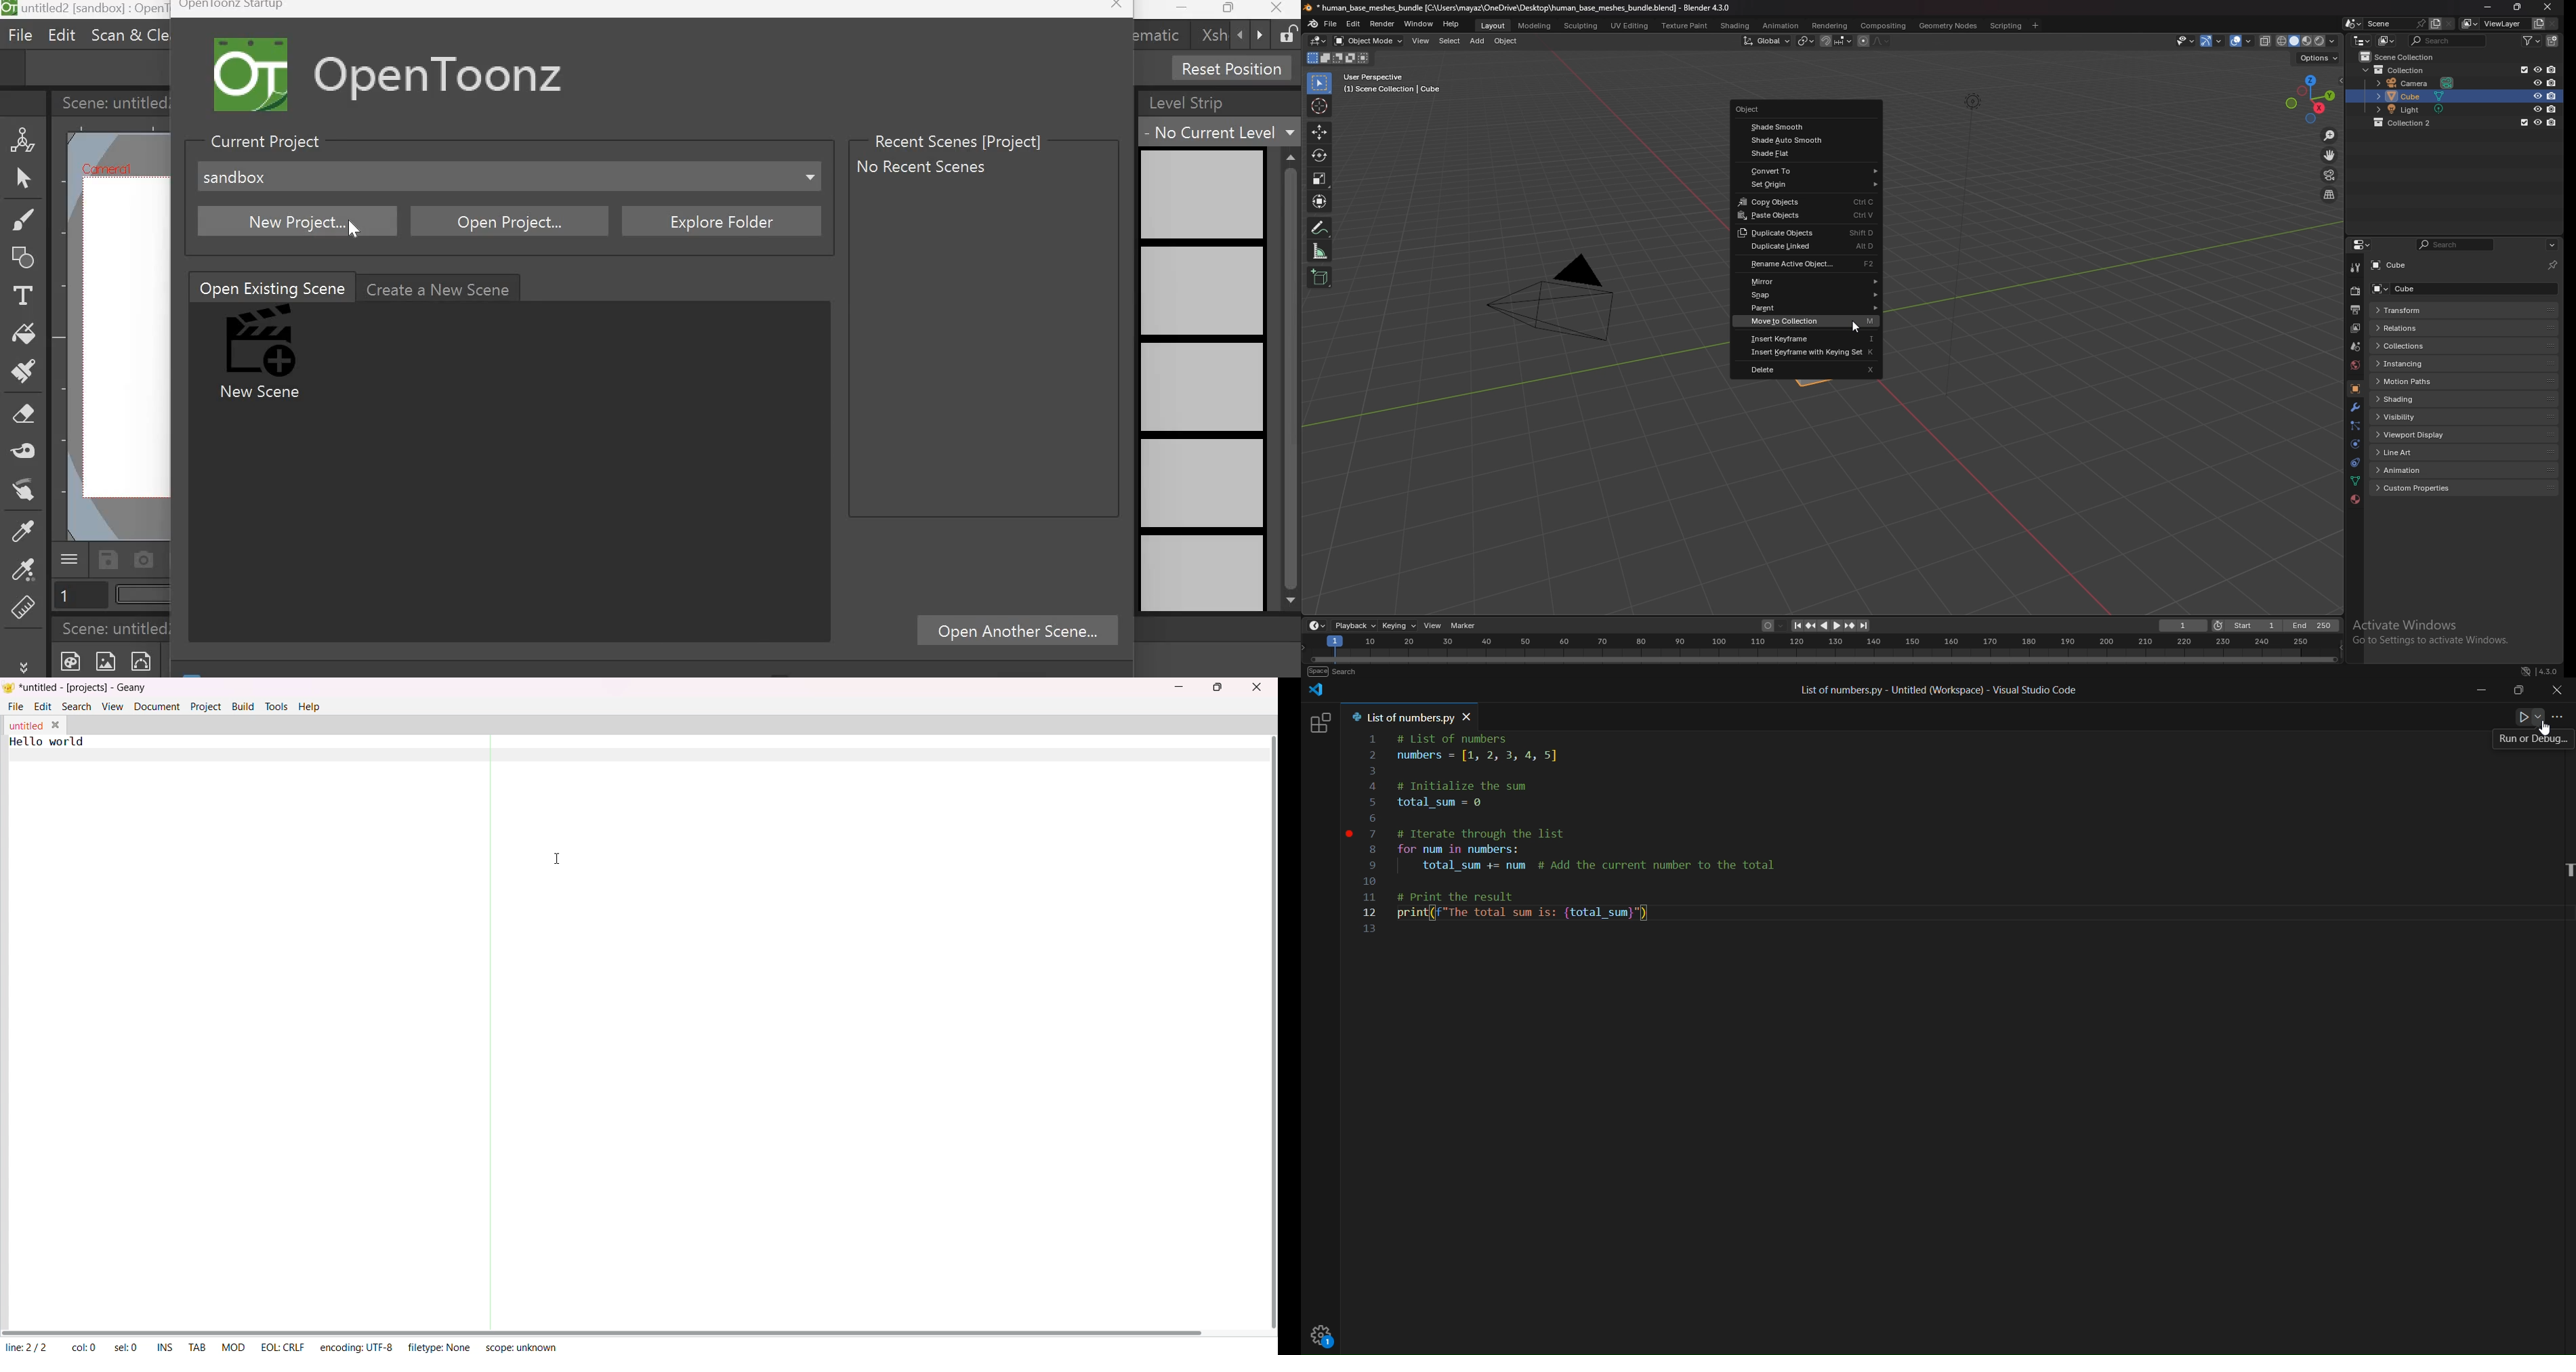  I want to click on scale, so click(1321, 179).